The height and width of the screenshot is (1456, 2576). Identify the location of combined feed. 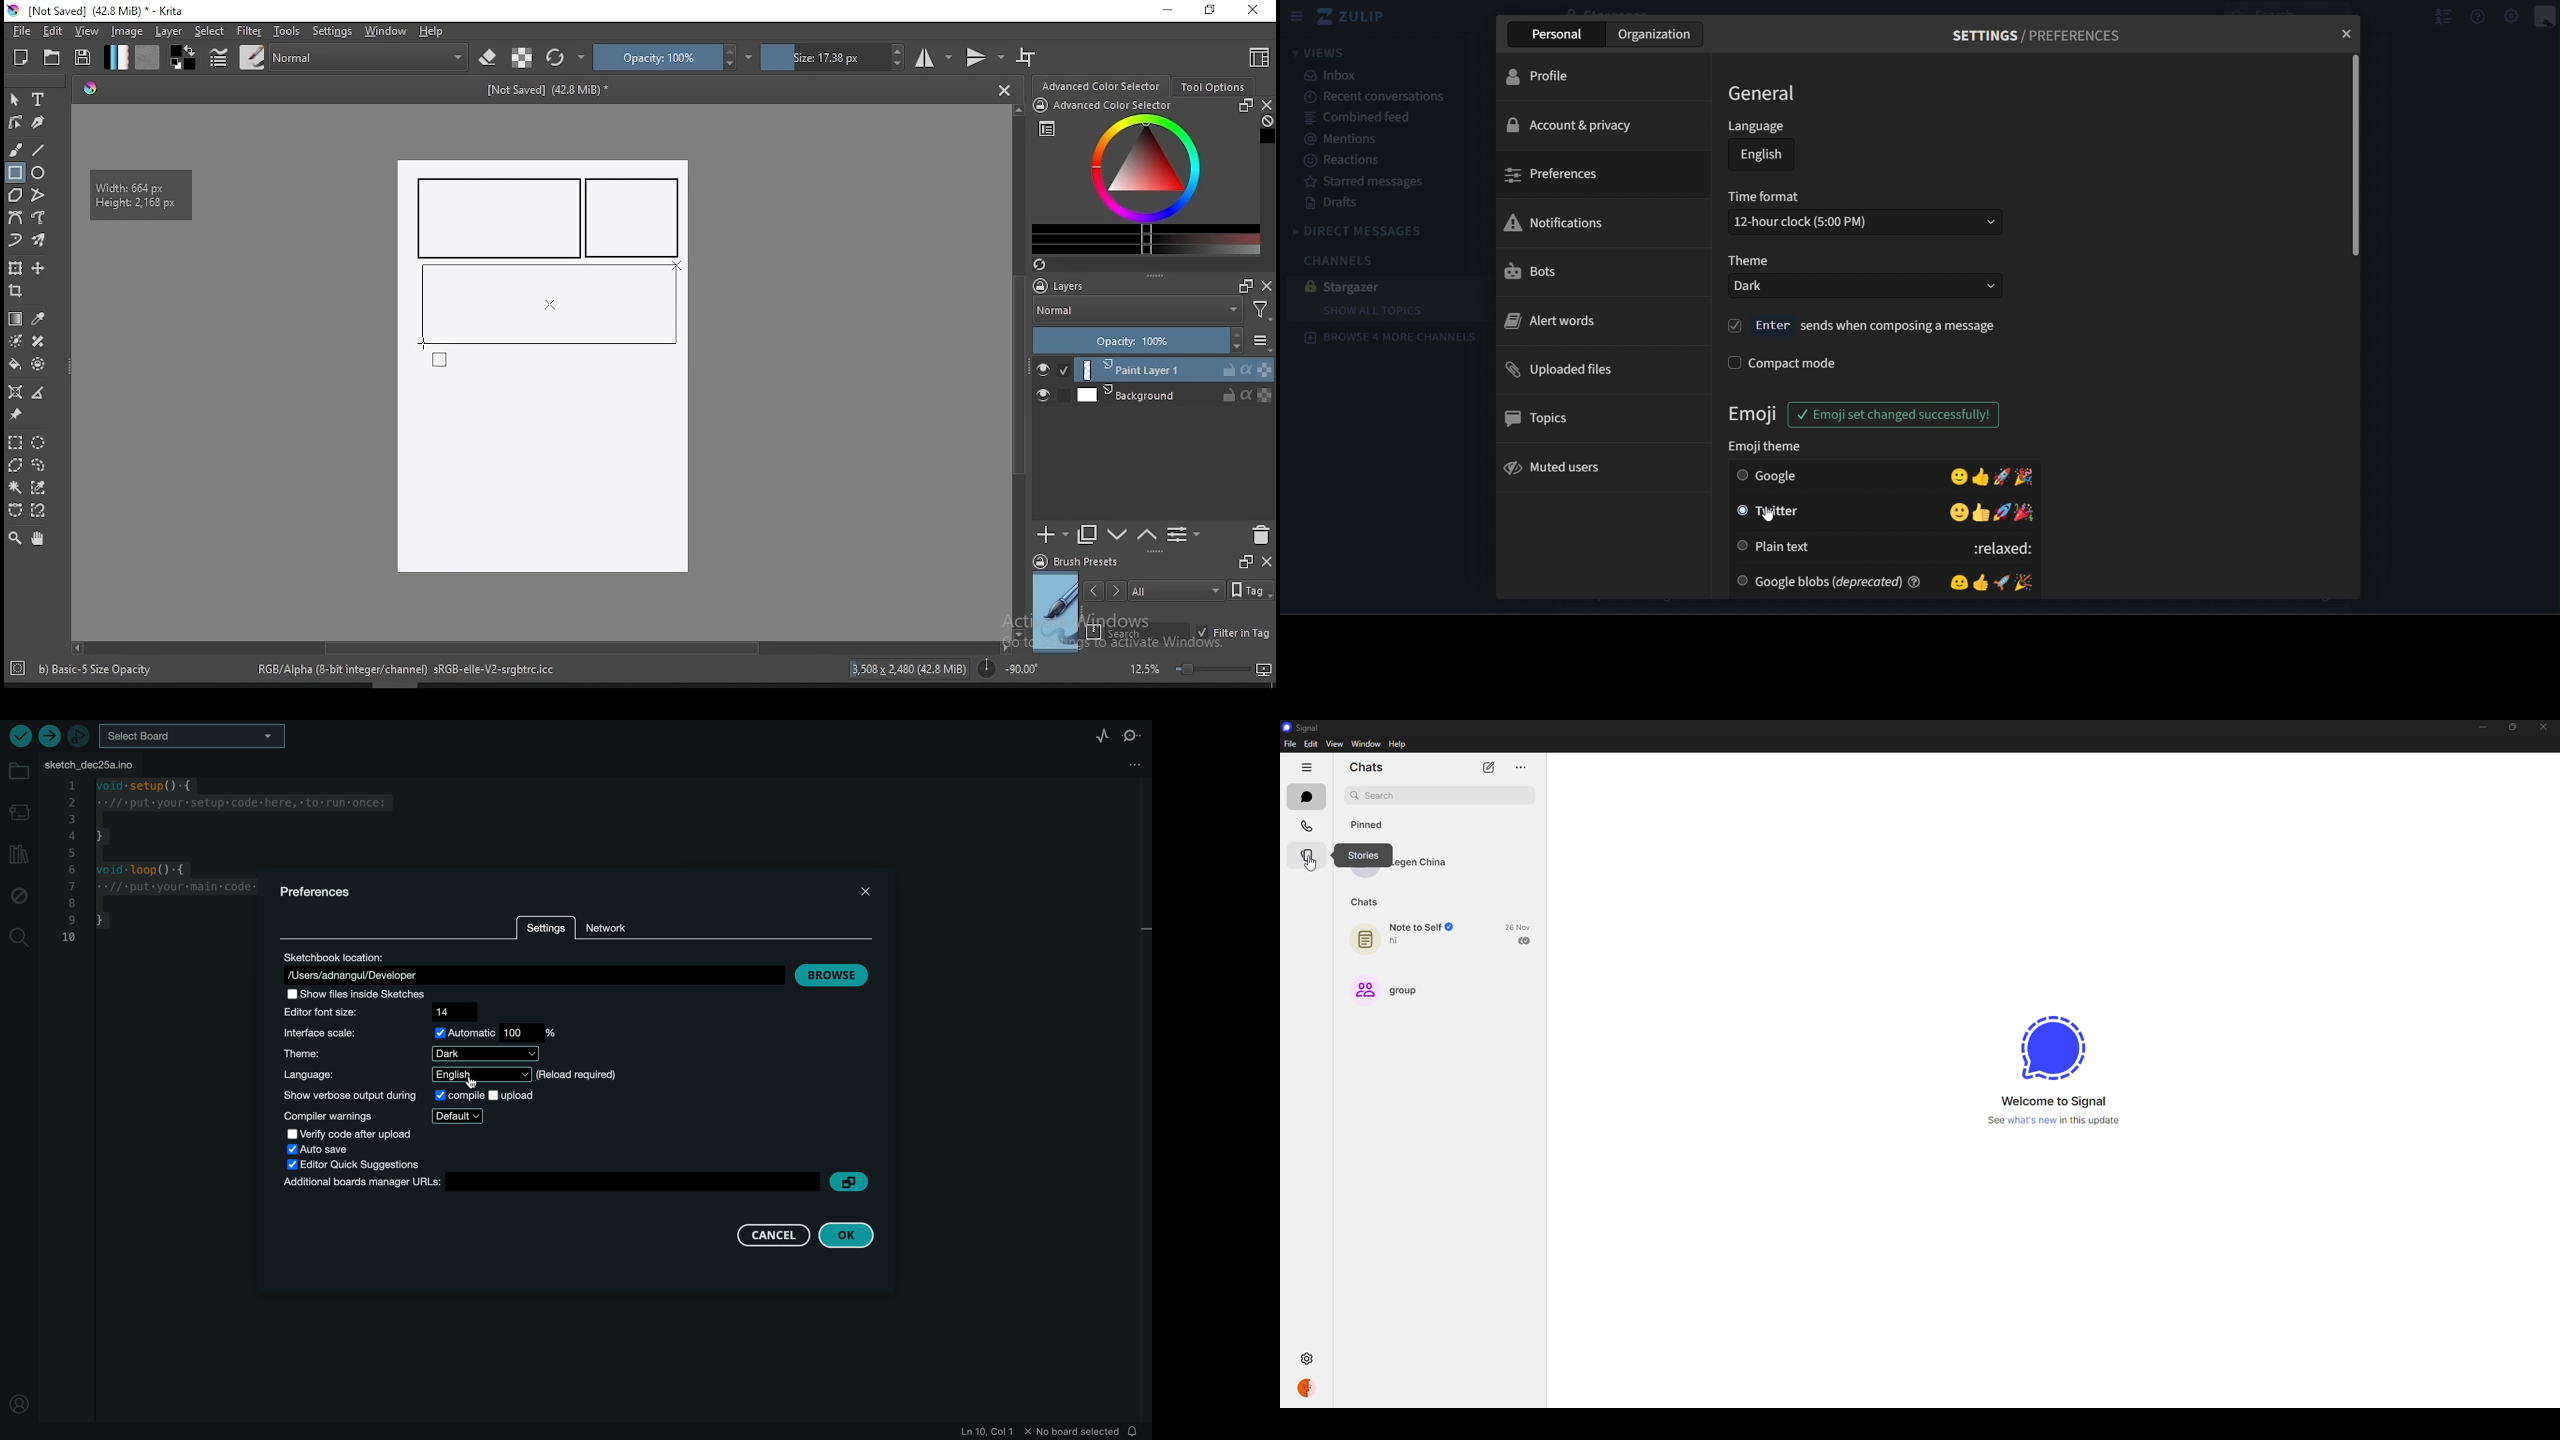
(1360, 119).